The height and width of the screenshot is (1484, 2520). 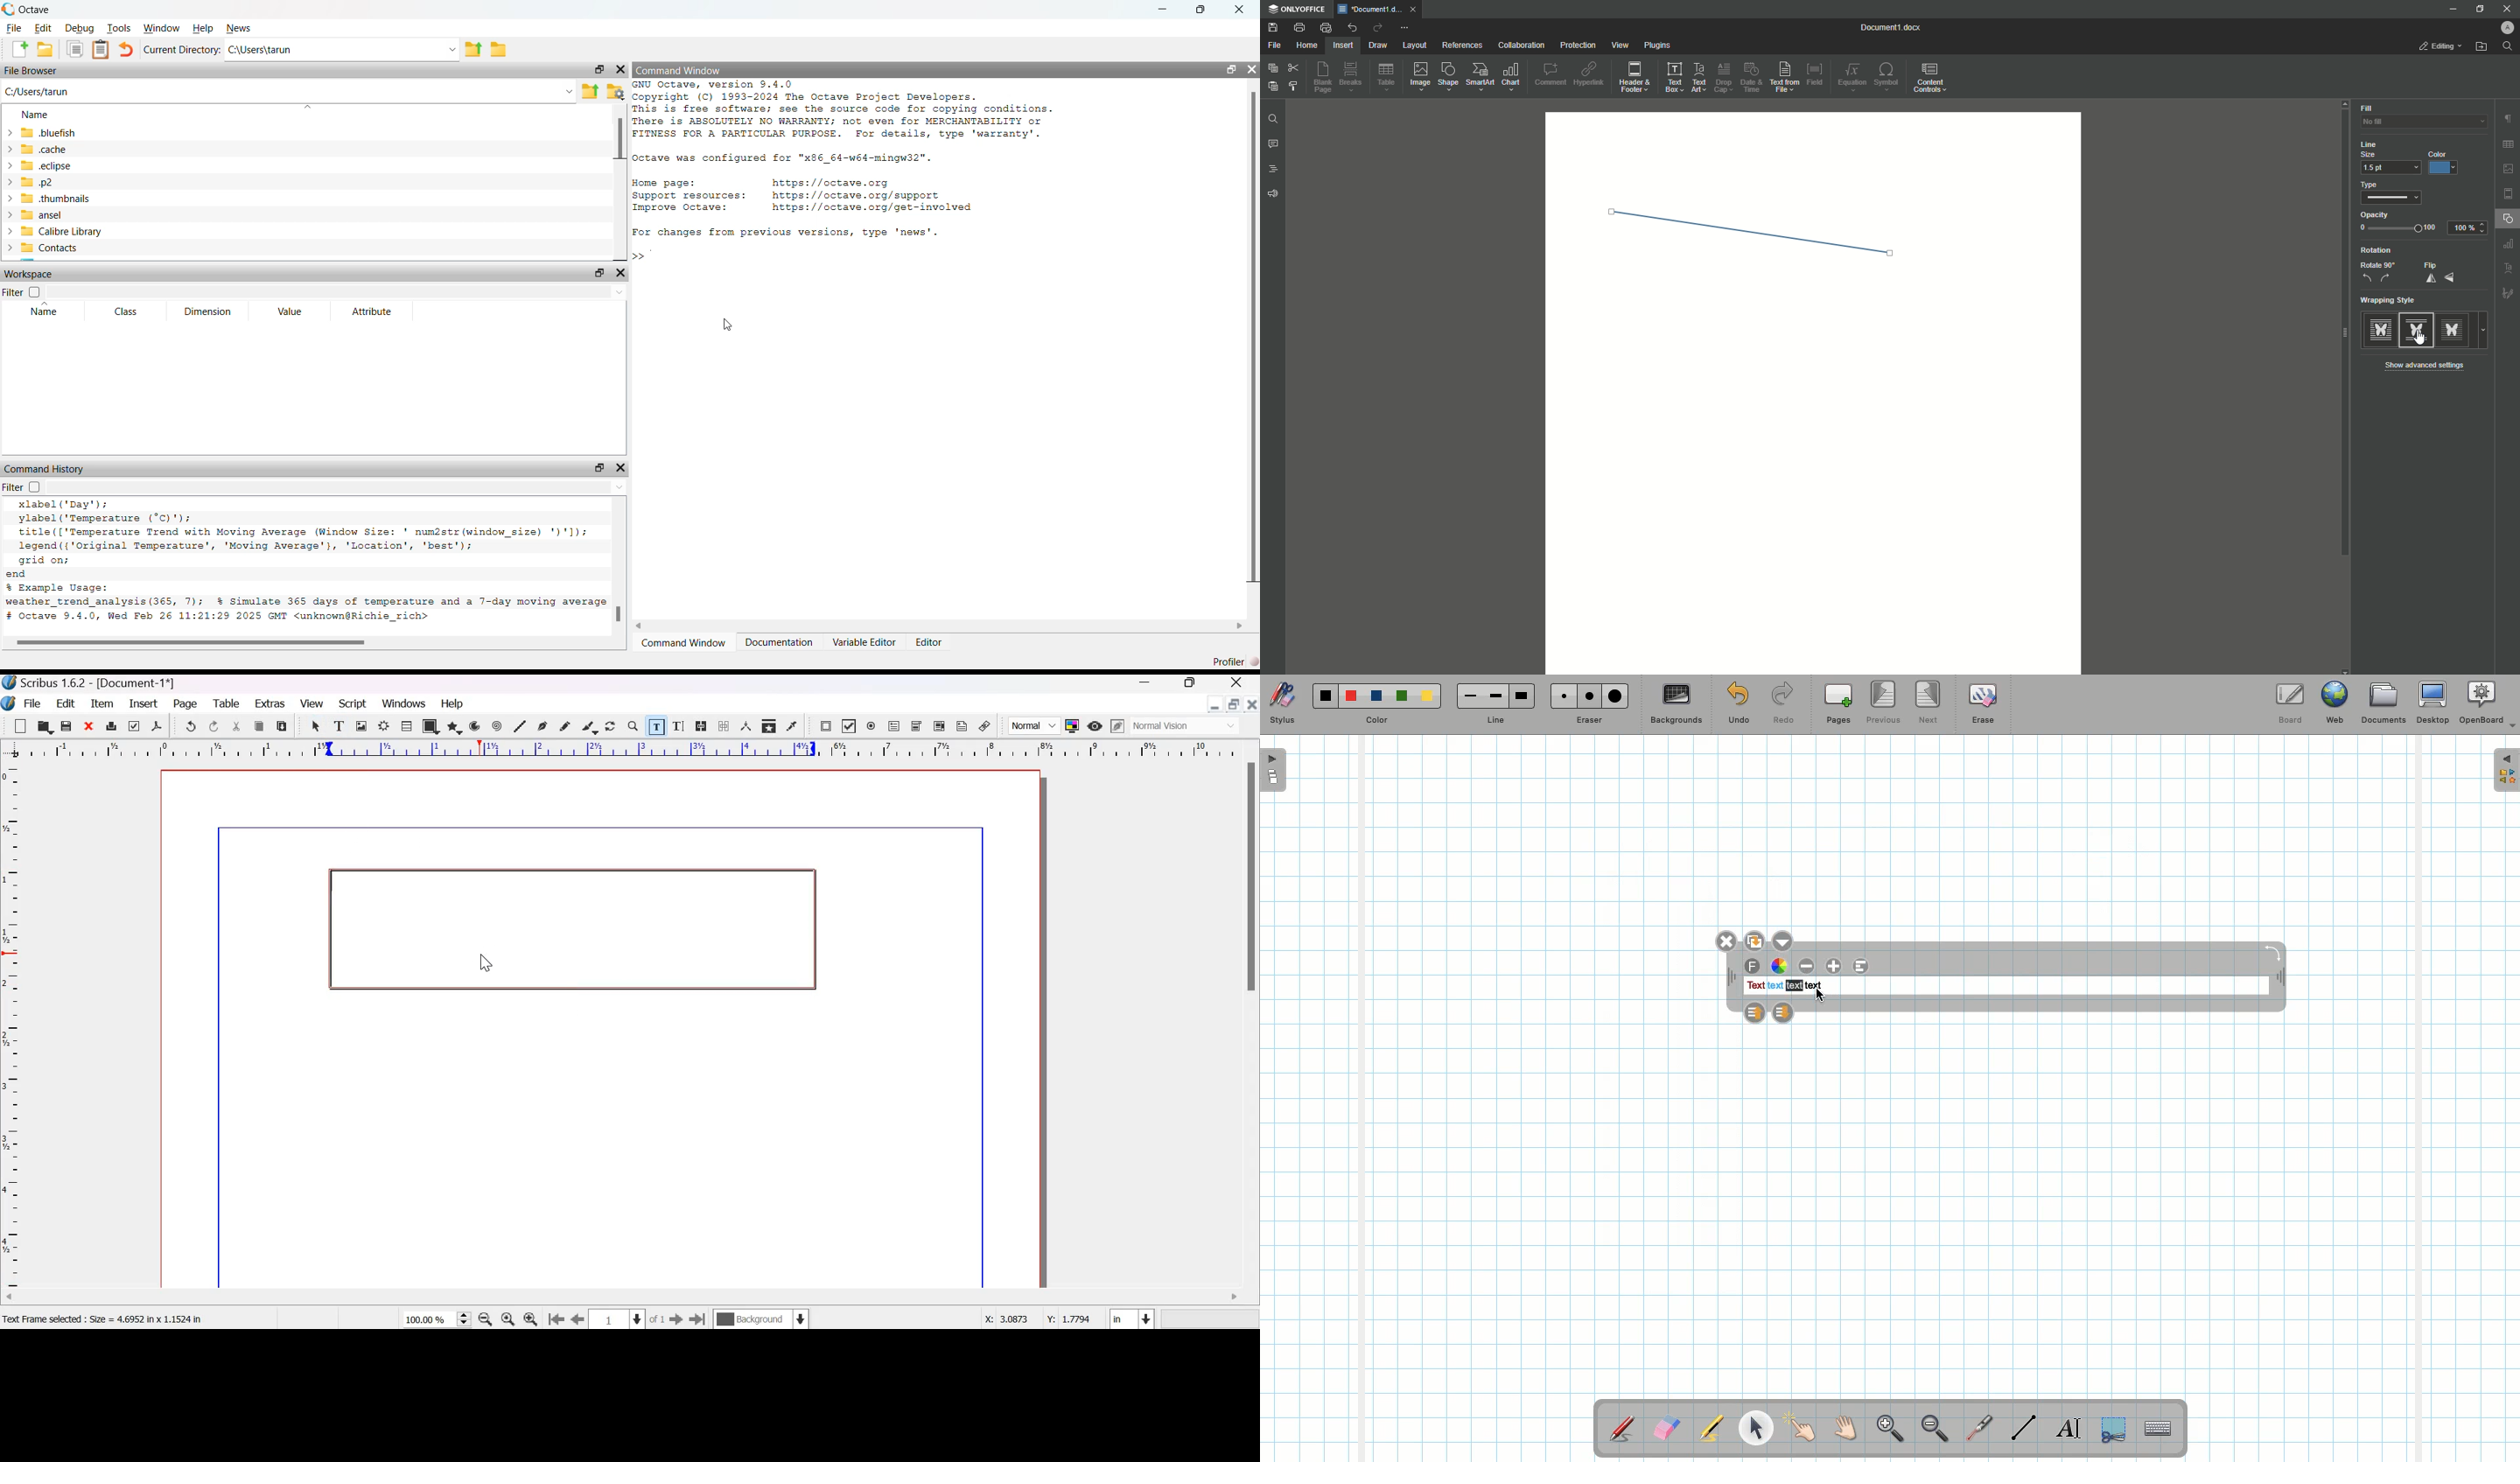 What do you see at coordinates (1723, 77) in the screenshot?
I see `Drop Cap` at bounding box center [1723, 77].